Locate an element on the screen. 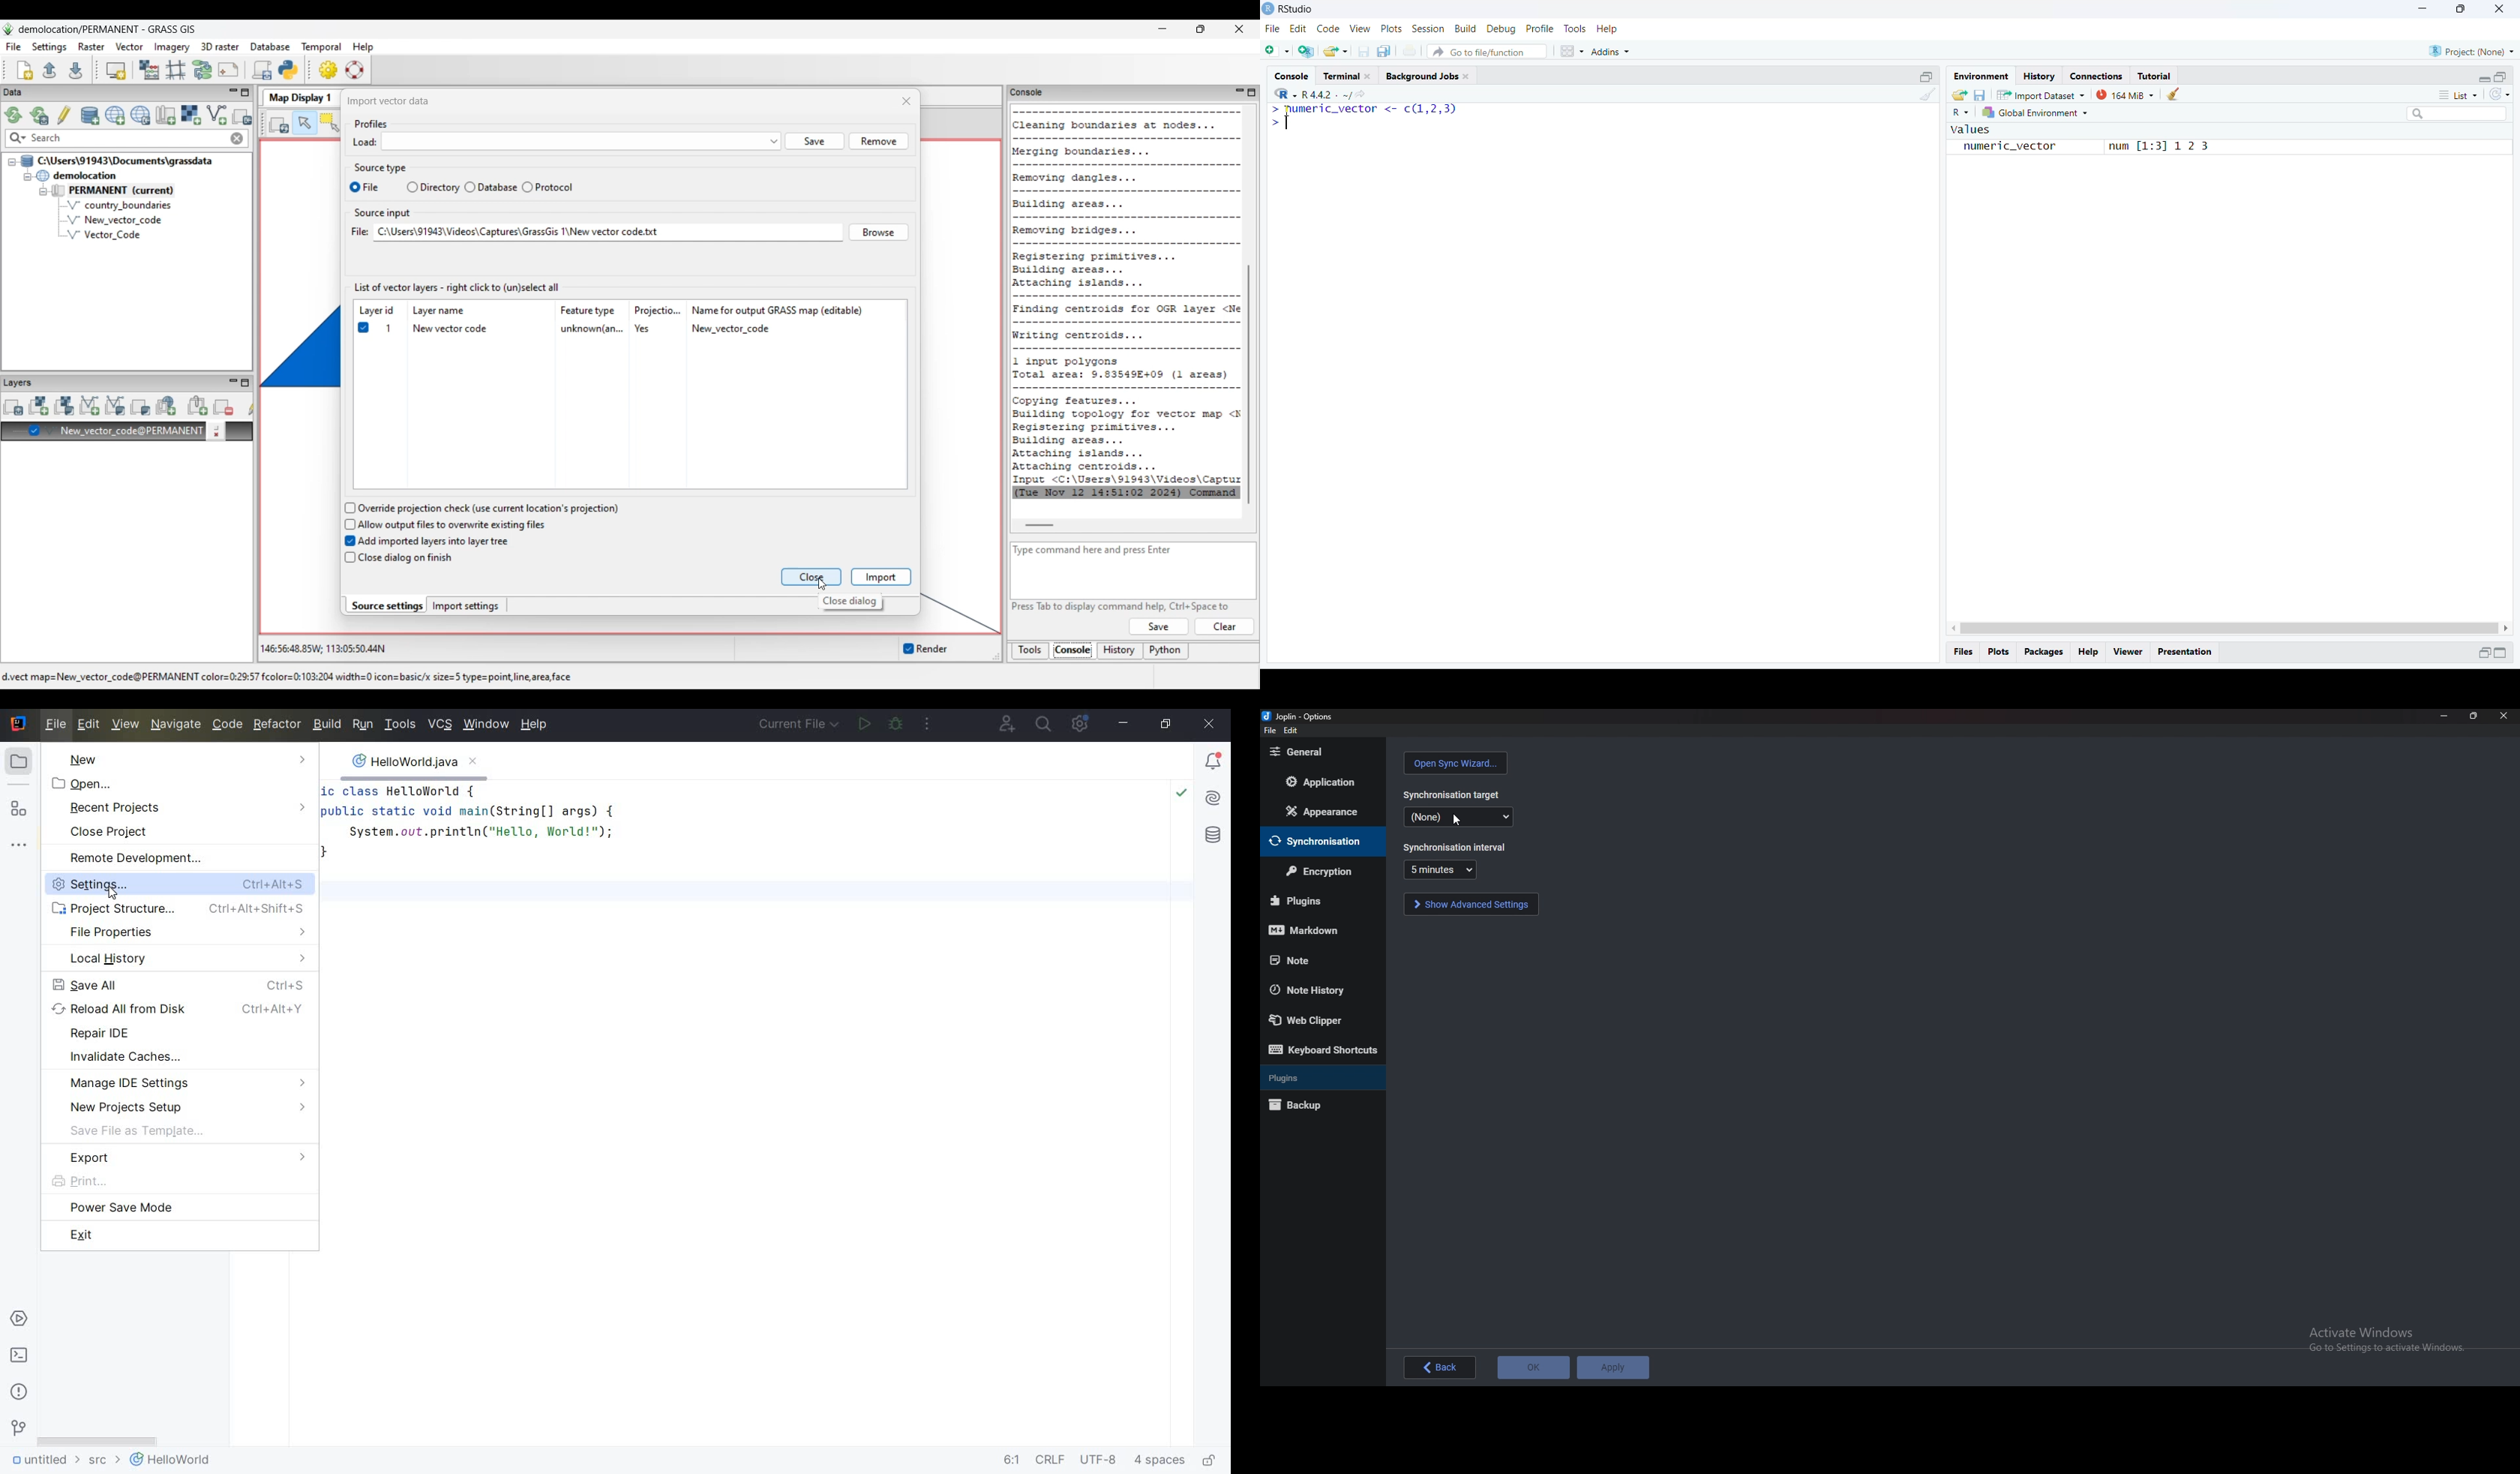  maximize is located at coordinates (1926, 76).